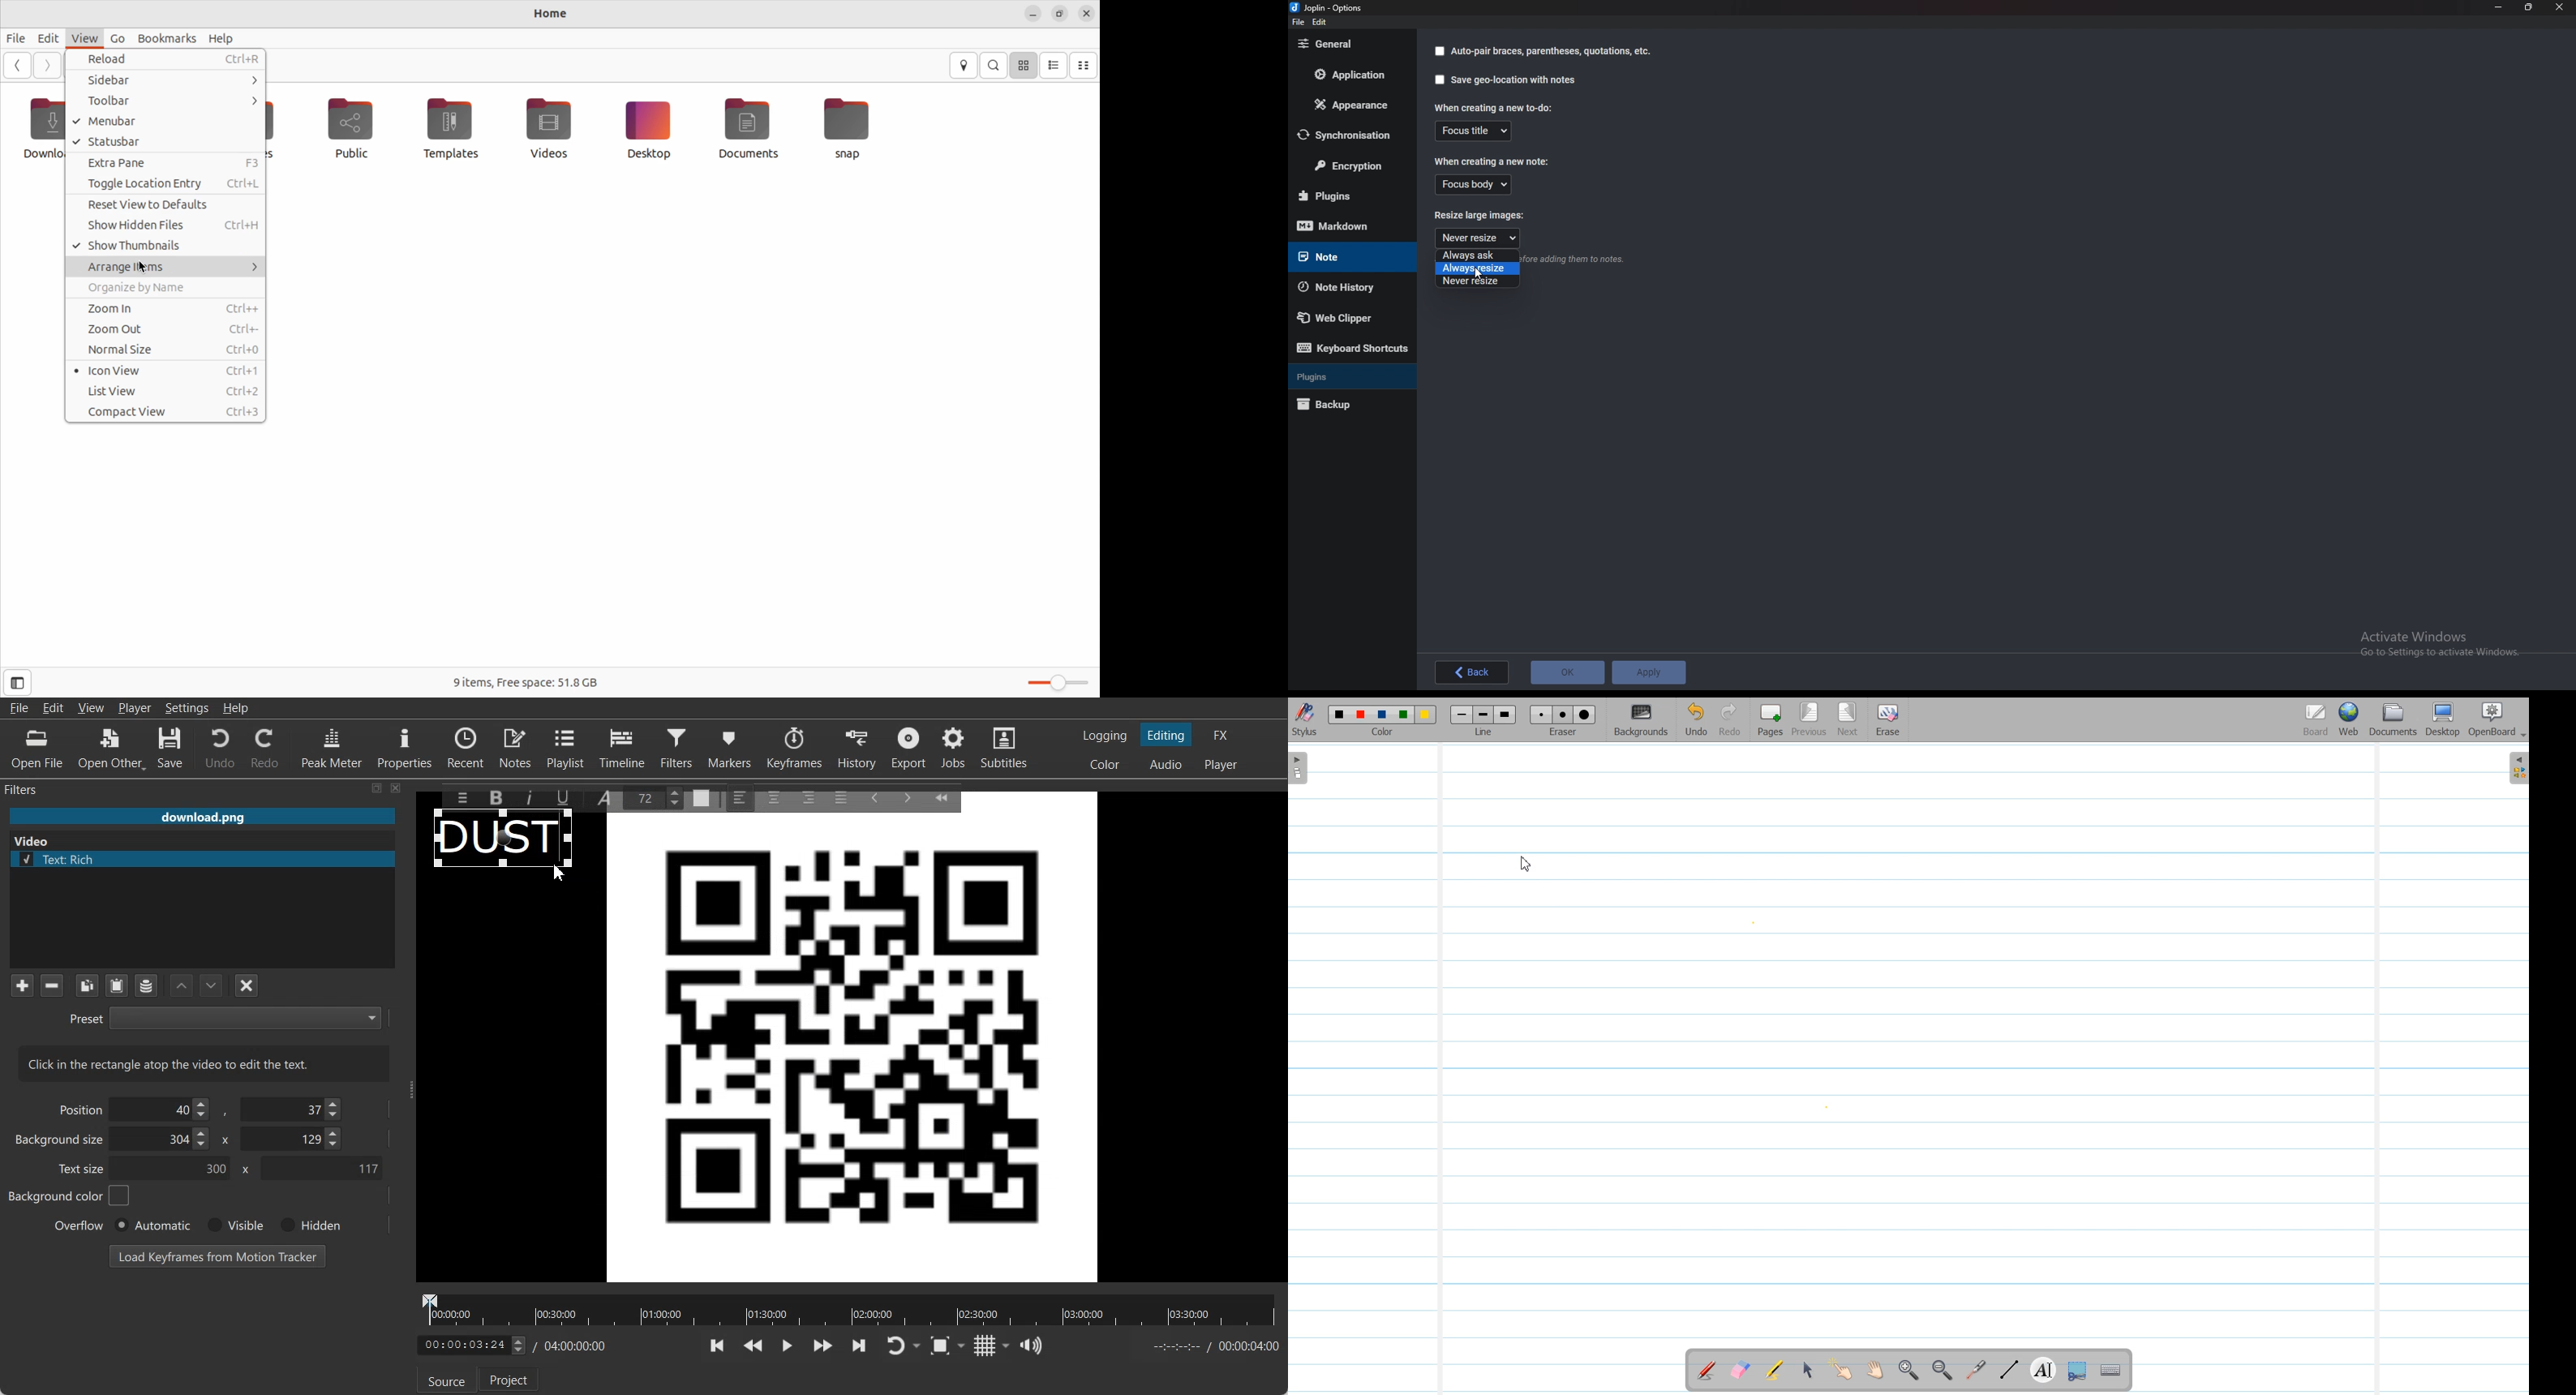  I want to click on Toggle grid display on the player, so click(985, 1346).